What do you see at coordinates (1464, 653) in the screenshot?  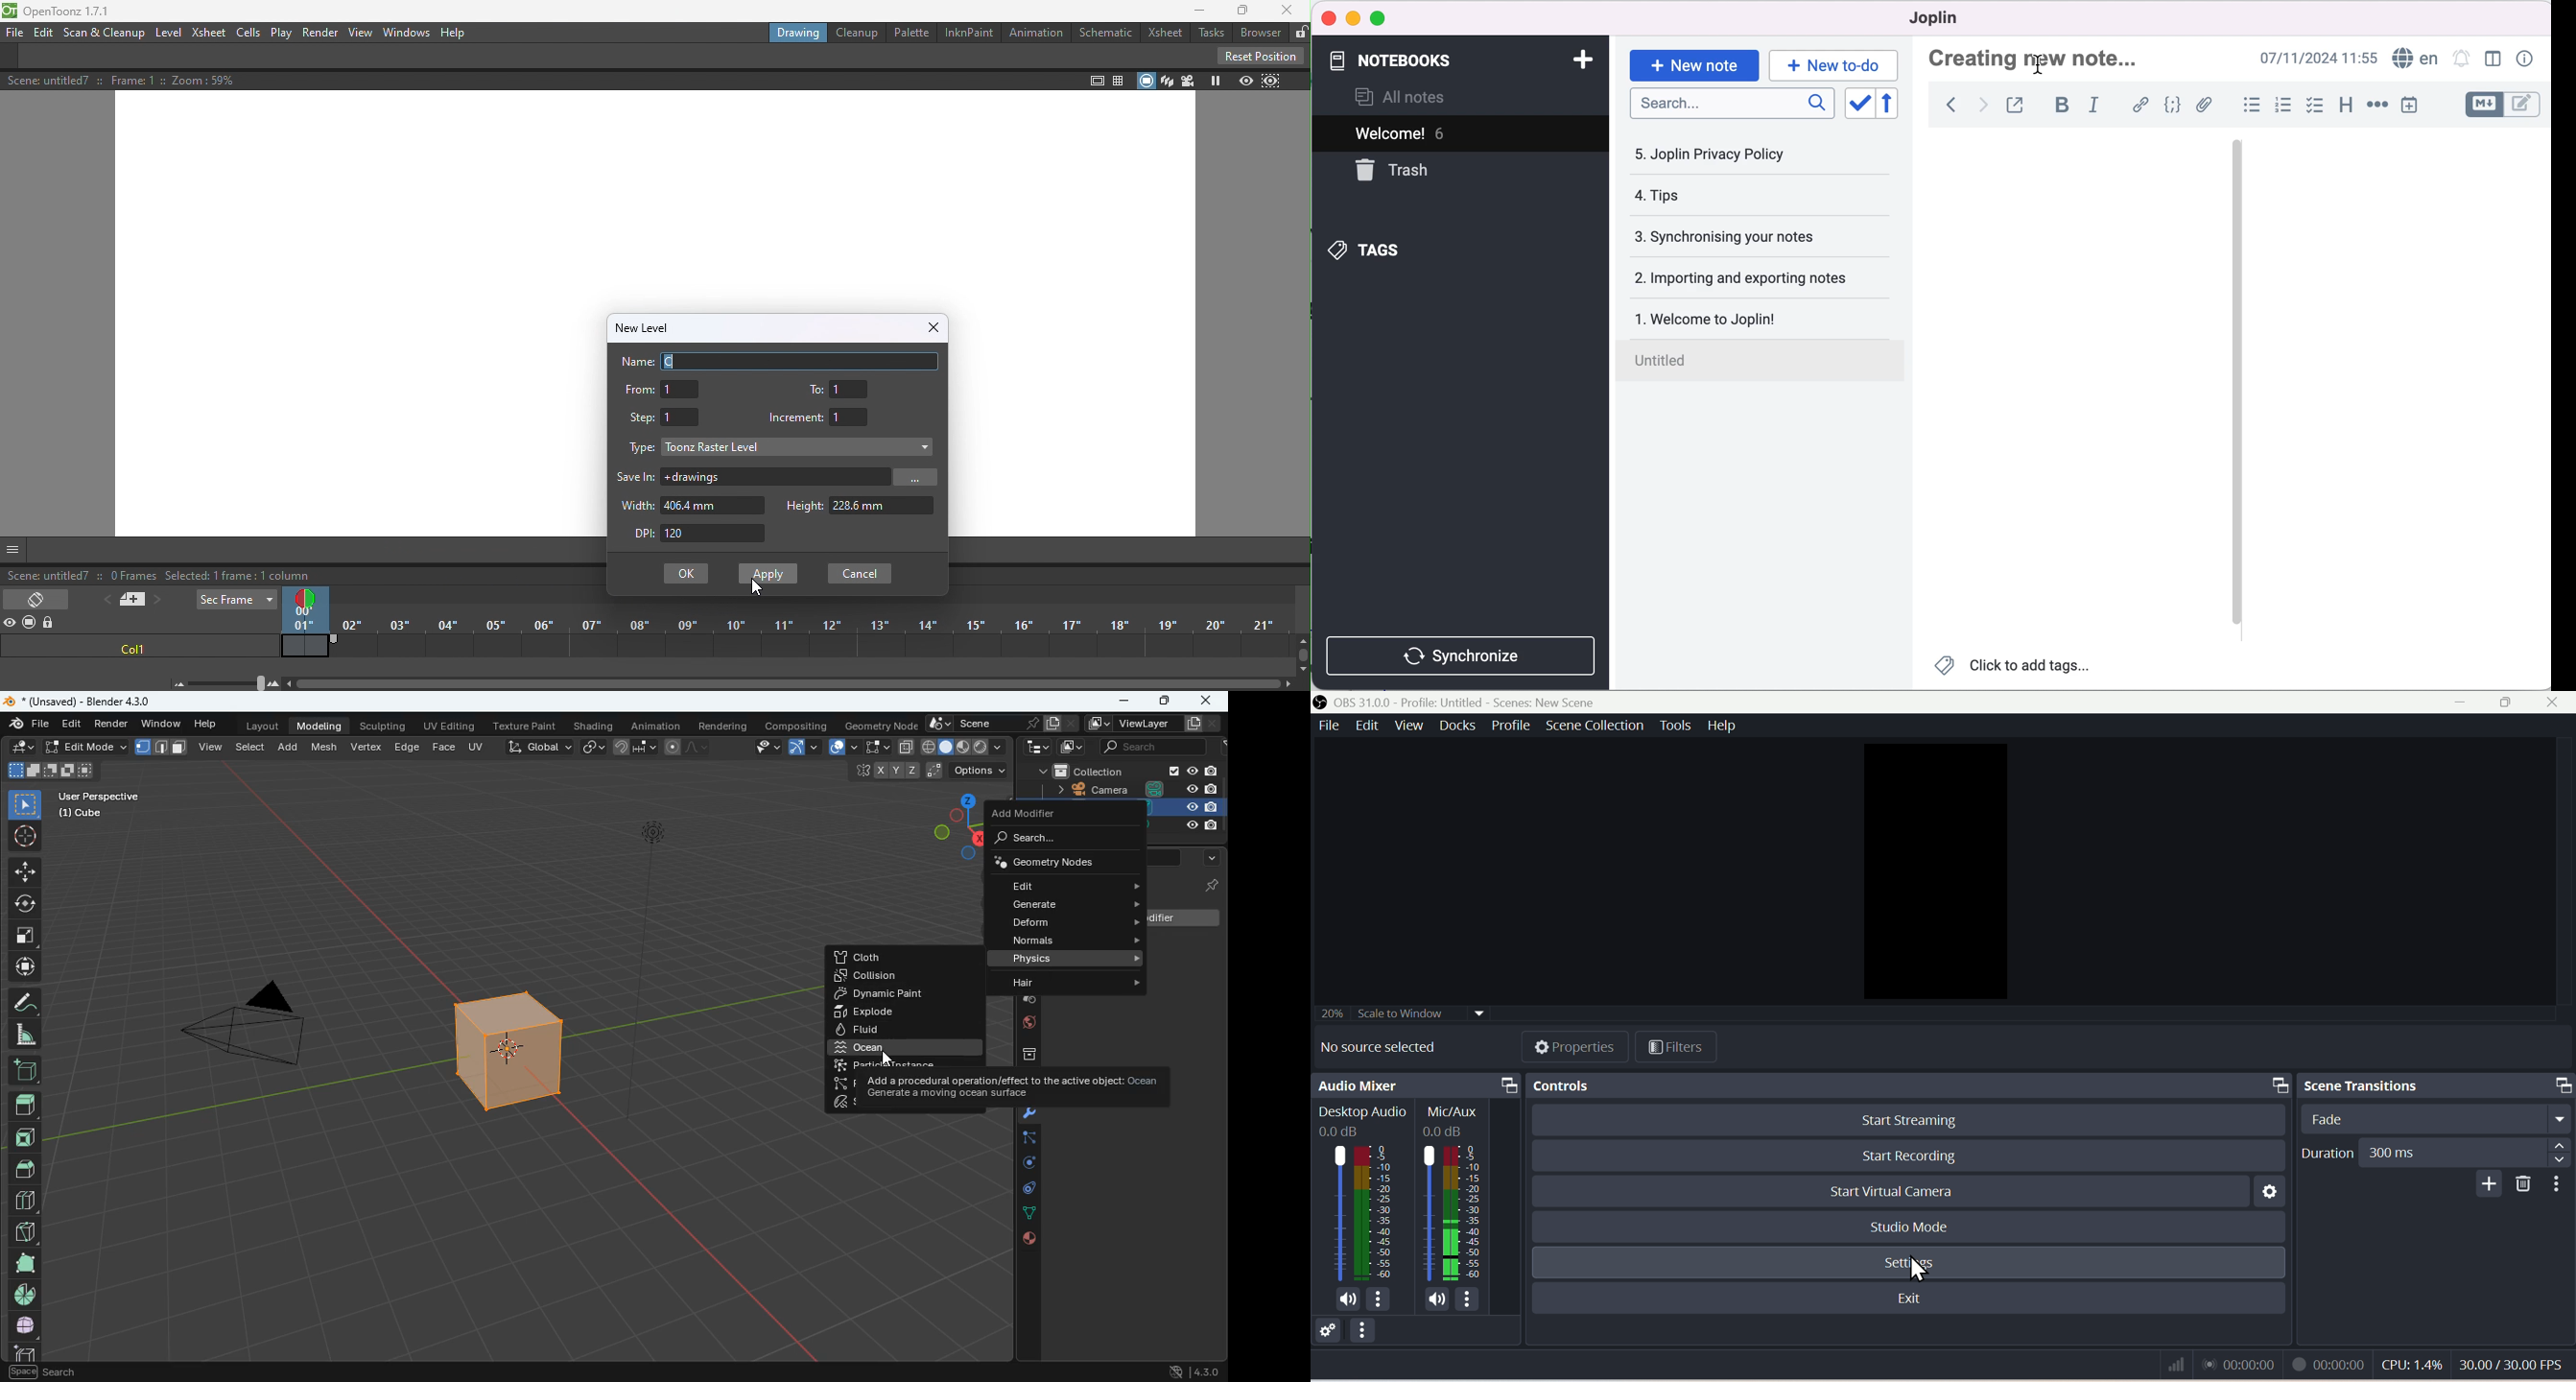 I see `synchronize` at bounding box center [1464, 653].